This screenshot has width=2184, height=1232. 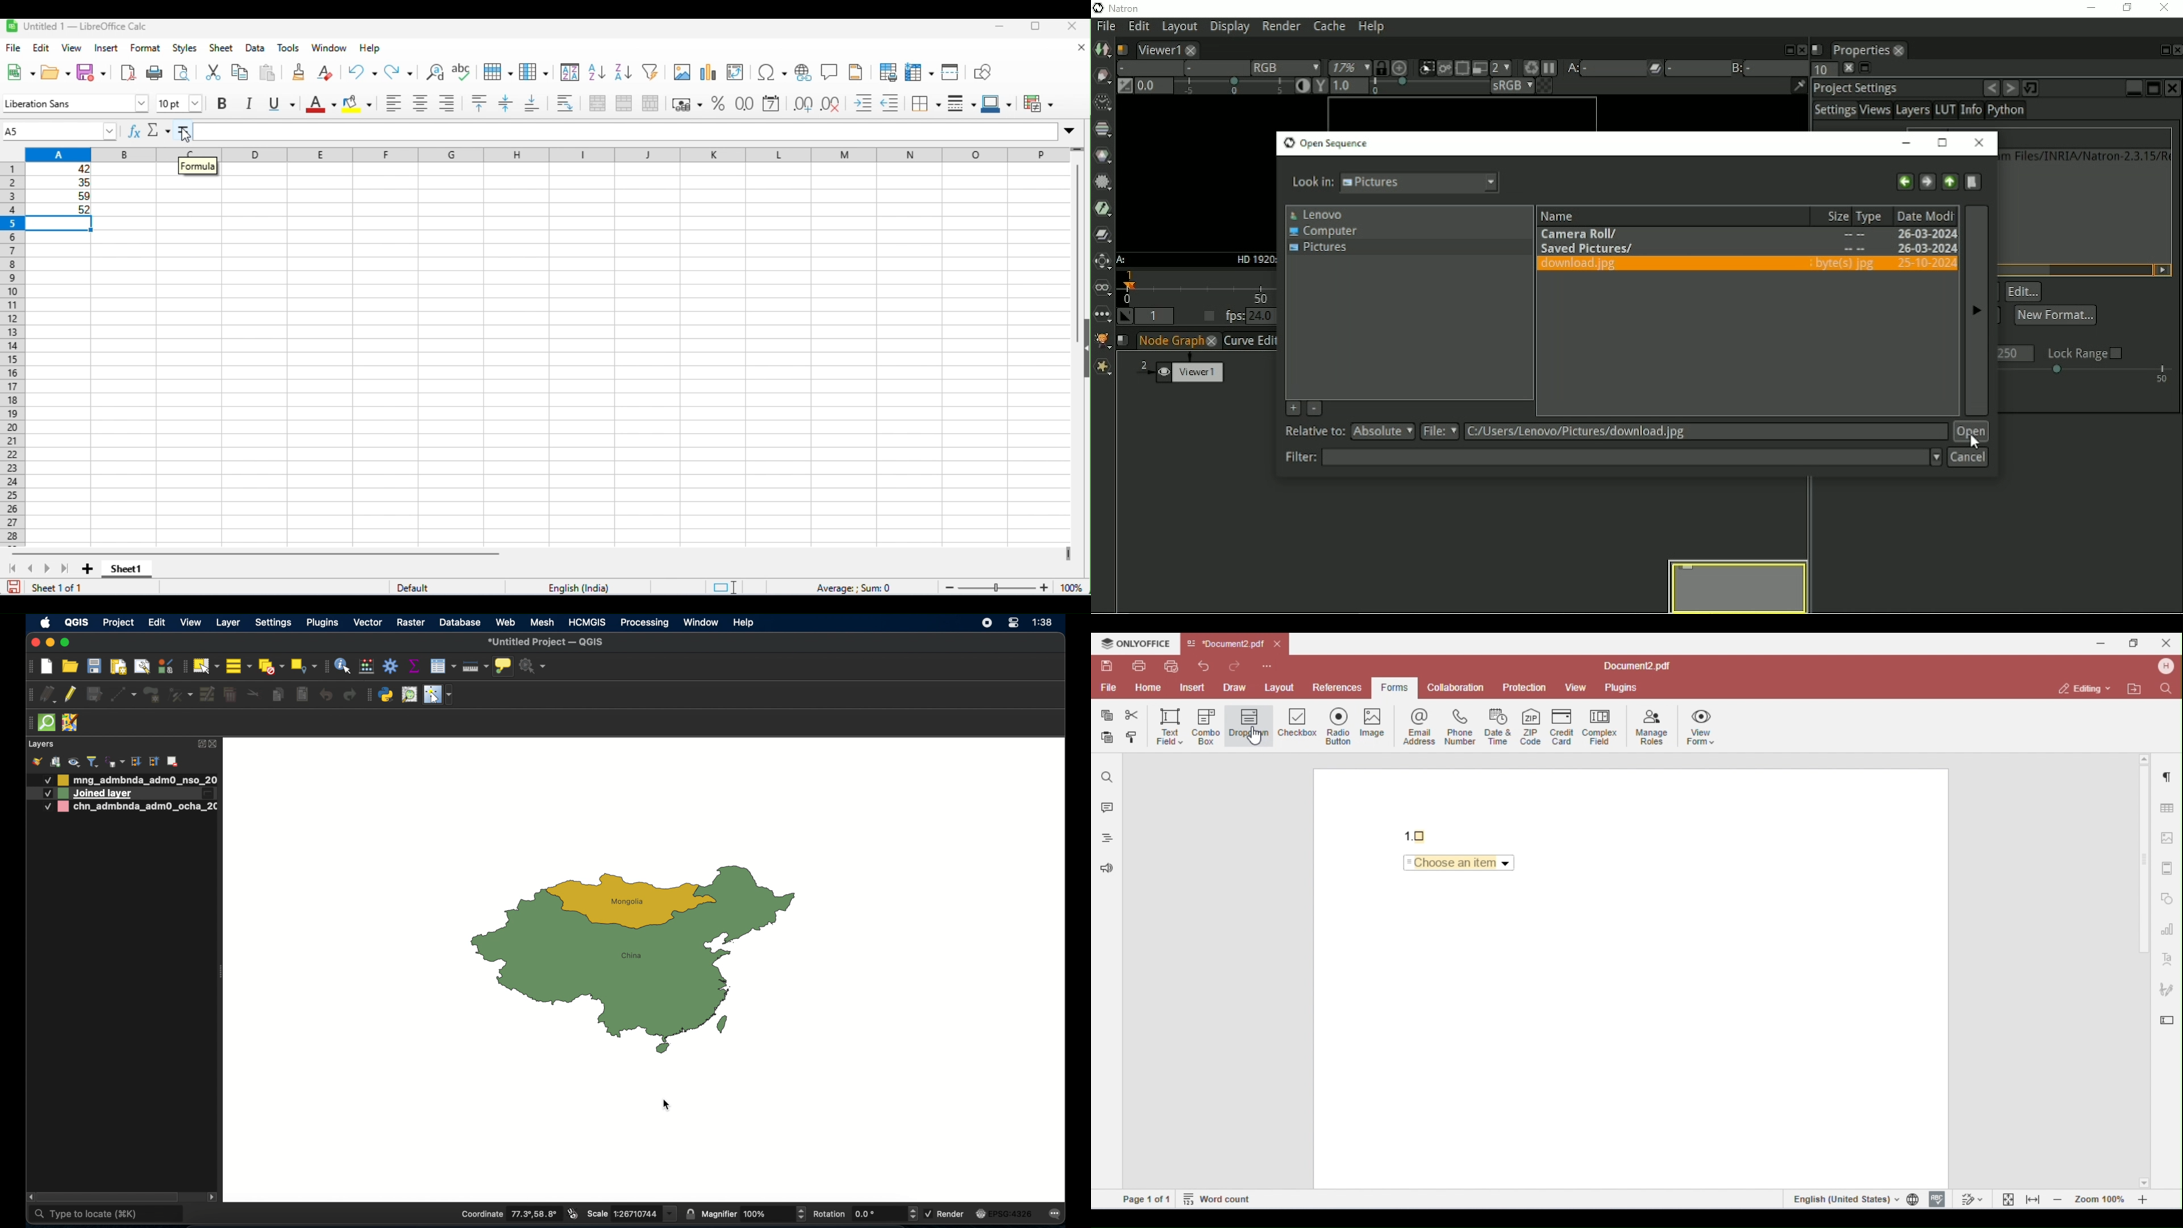 I want to click on modify attributes, so click(x=206, y=695).